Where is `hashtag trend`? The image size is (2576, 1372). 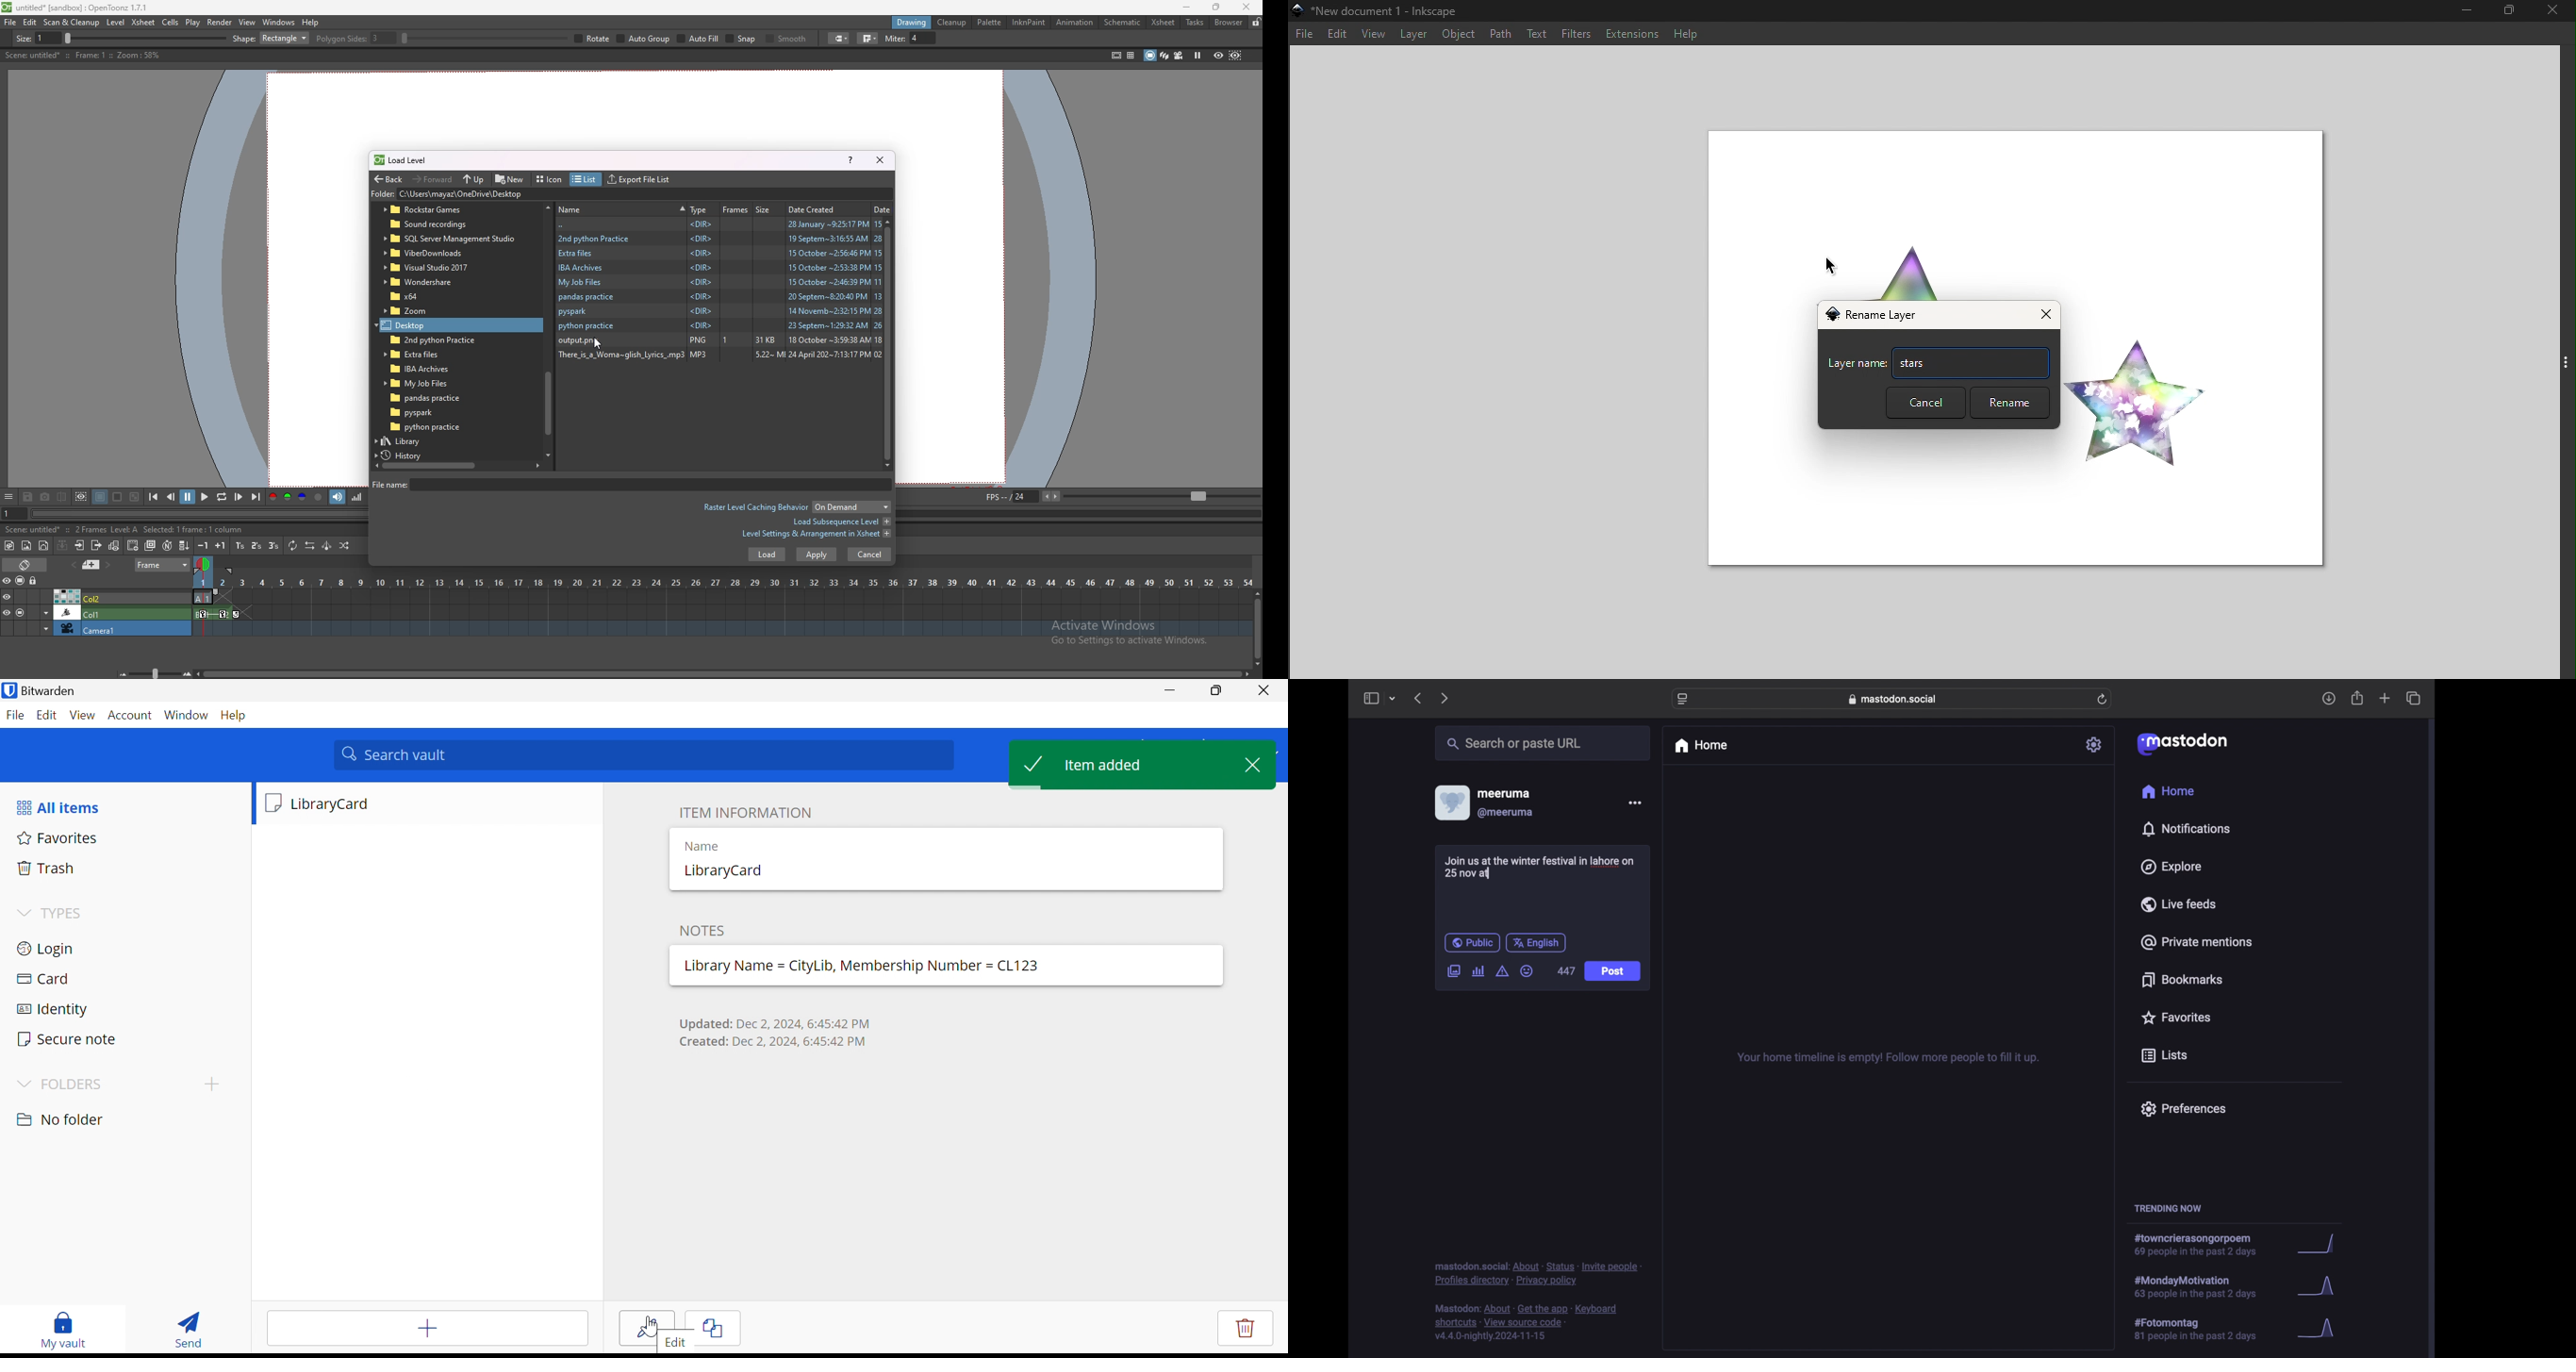 hashtag trend is located at coordinates (2204, 1286).